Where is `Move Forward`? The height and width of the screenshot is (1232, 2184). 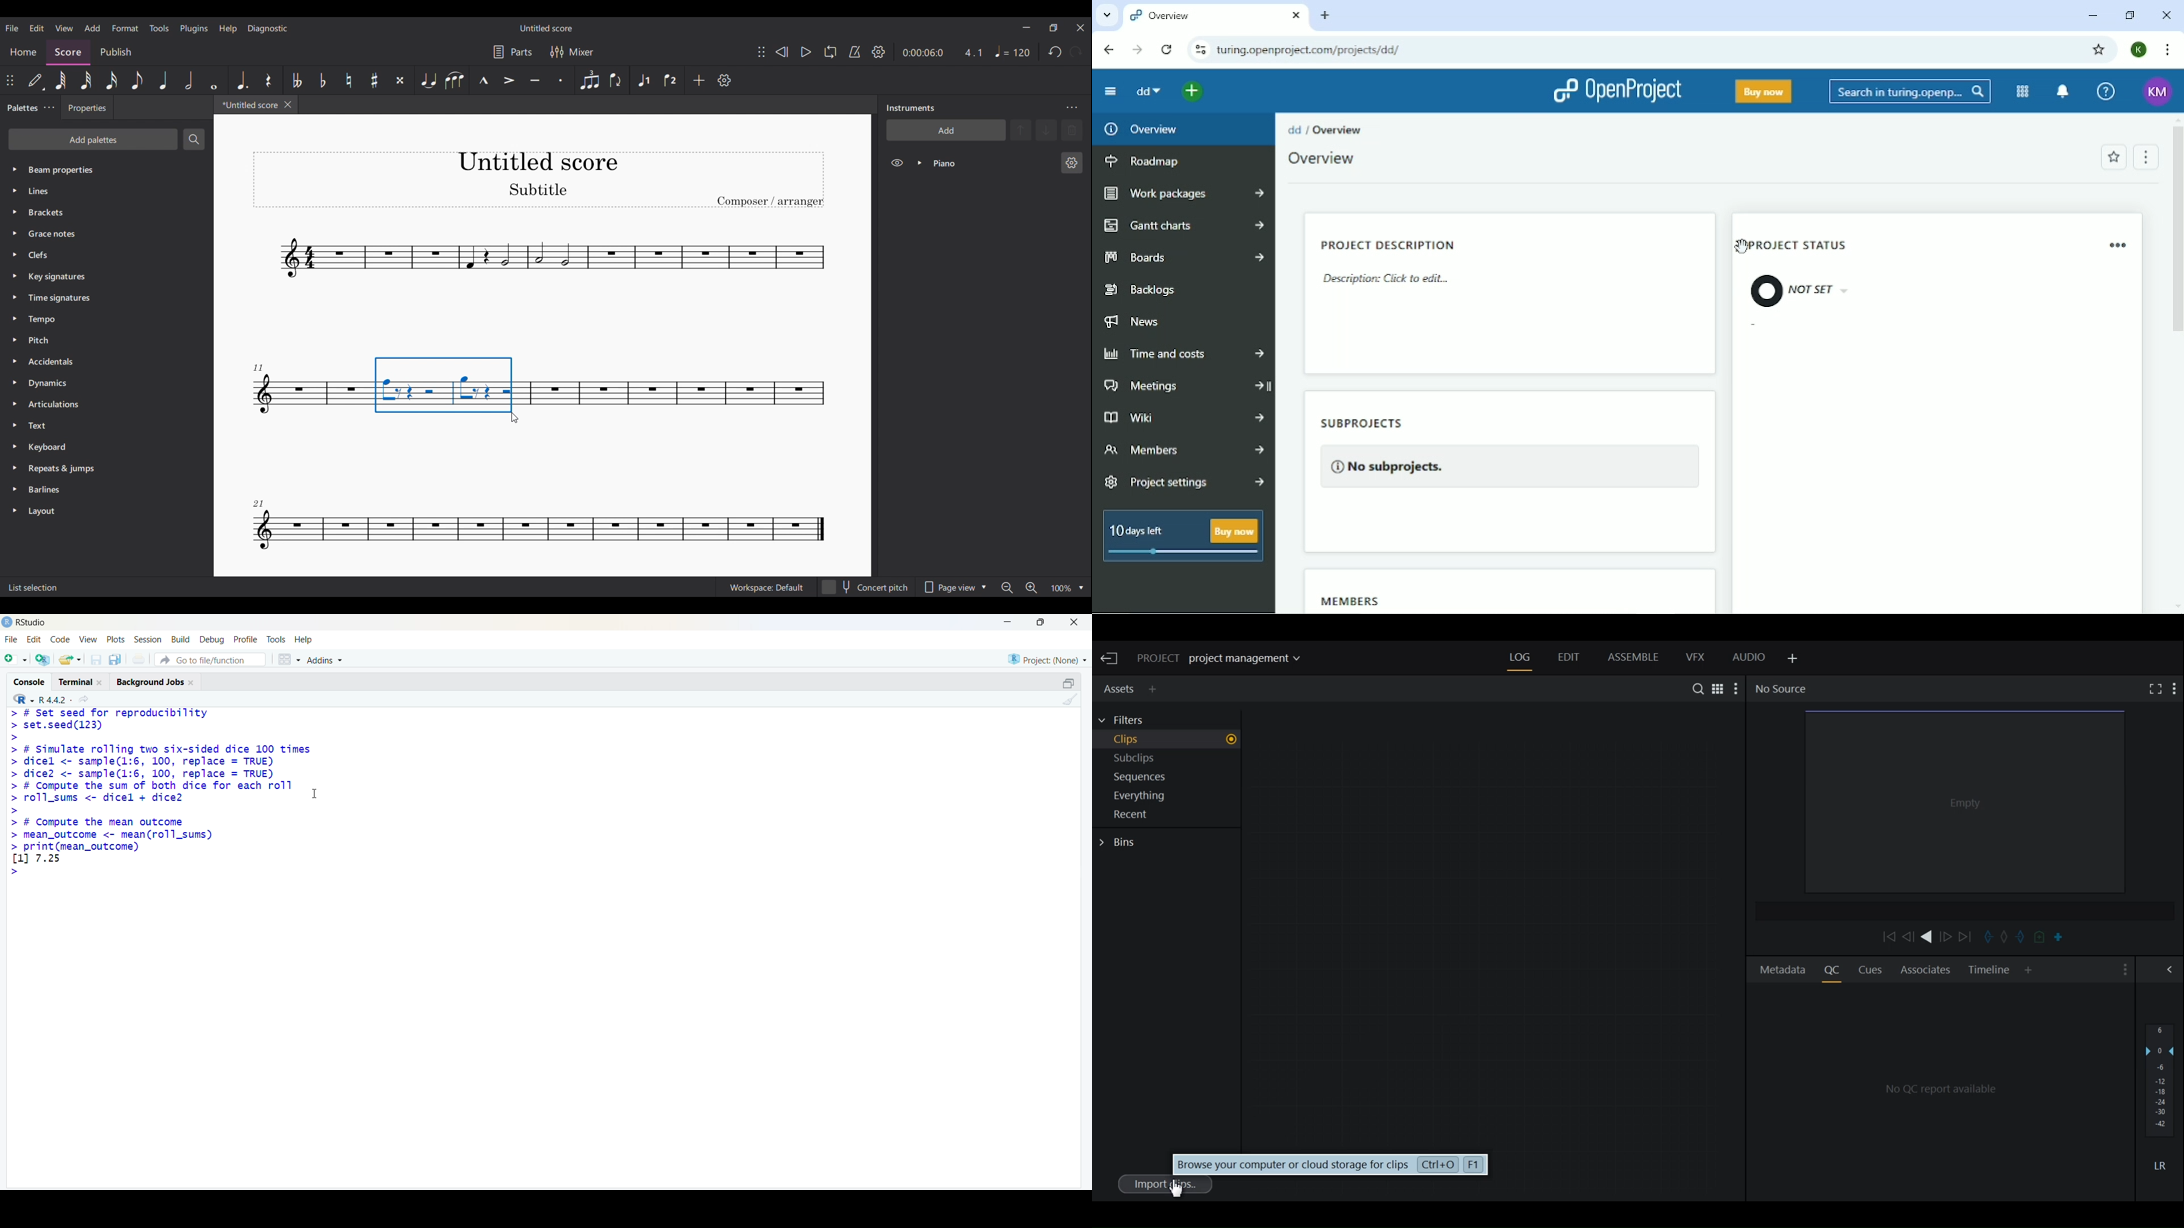 Move Forward is located at coordinates (1969, 937).